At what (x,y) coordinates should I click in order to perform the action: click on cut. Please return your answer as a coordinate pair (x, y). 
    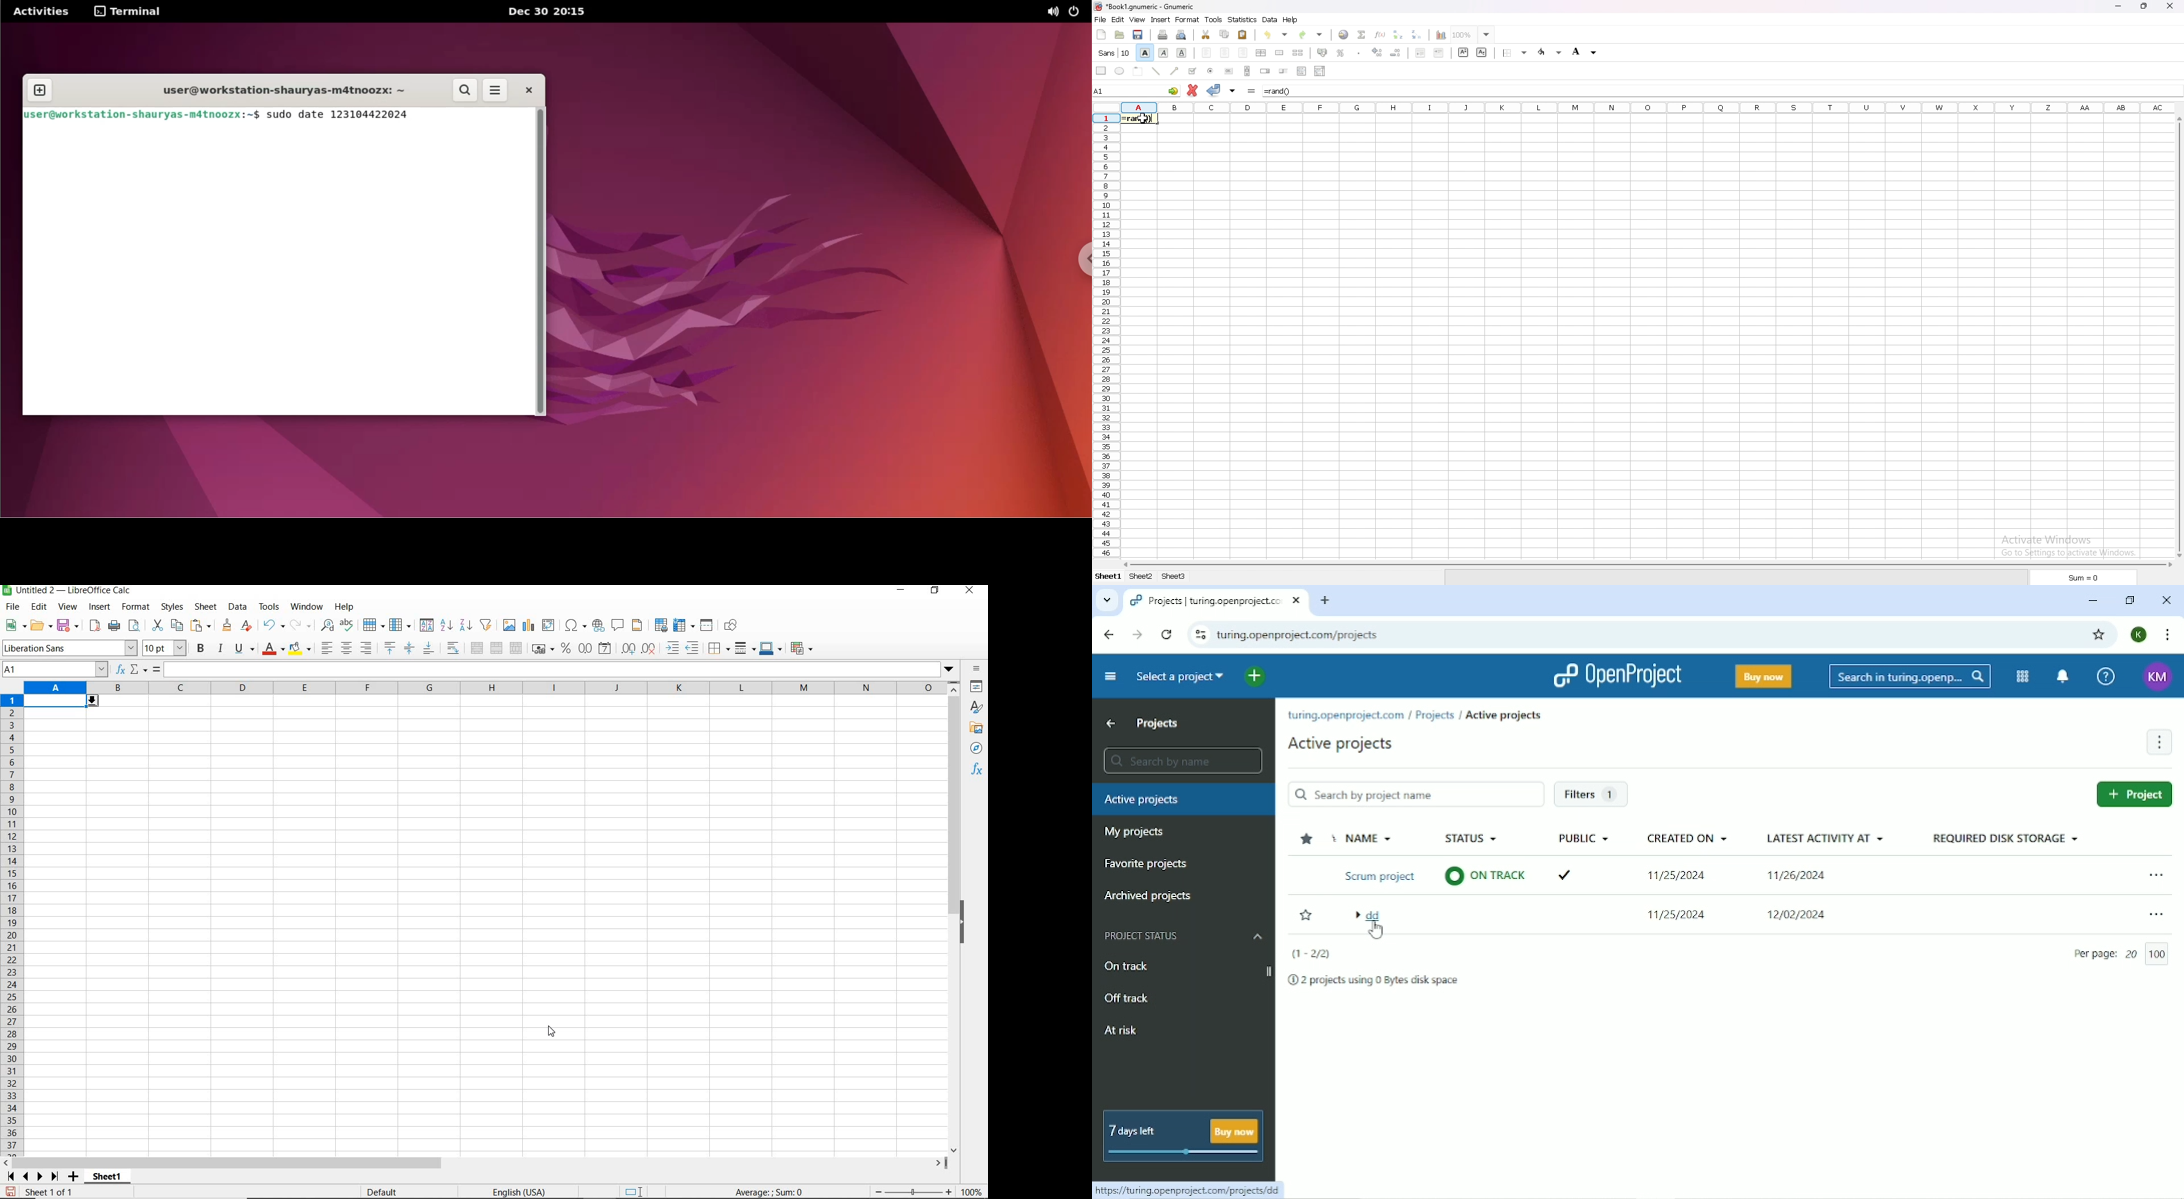
    Looking at the image, I should click on (157, 626).